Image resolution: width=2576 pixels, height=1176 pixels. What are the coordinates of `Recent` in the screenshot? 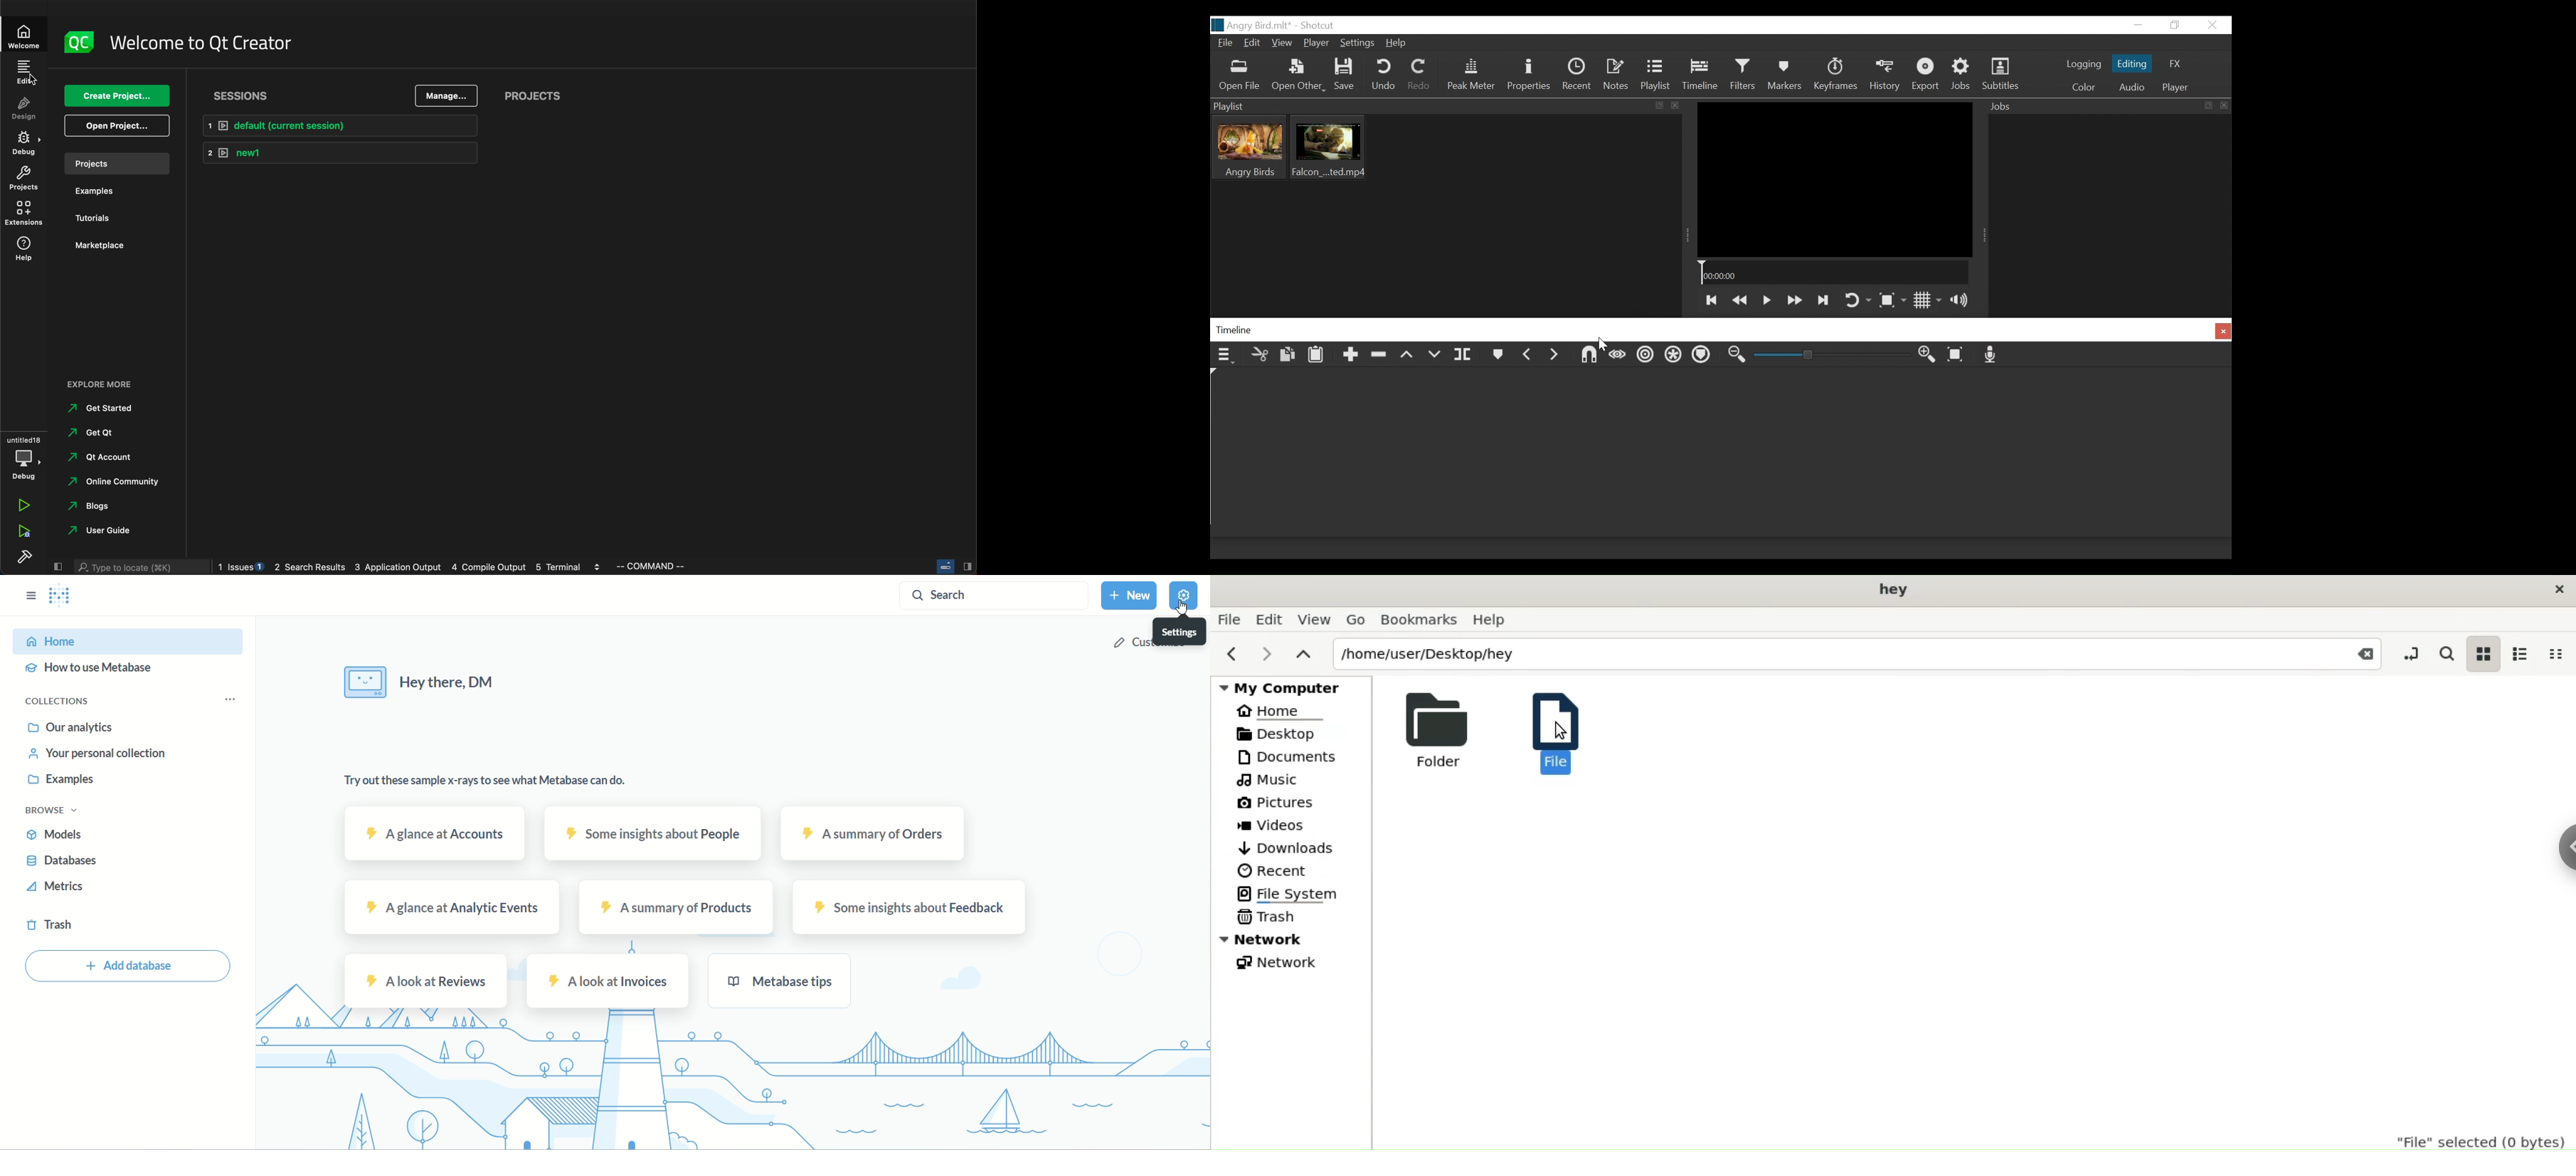 It's located at (1275, 871).